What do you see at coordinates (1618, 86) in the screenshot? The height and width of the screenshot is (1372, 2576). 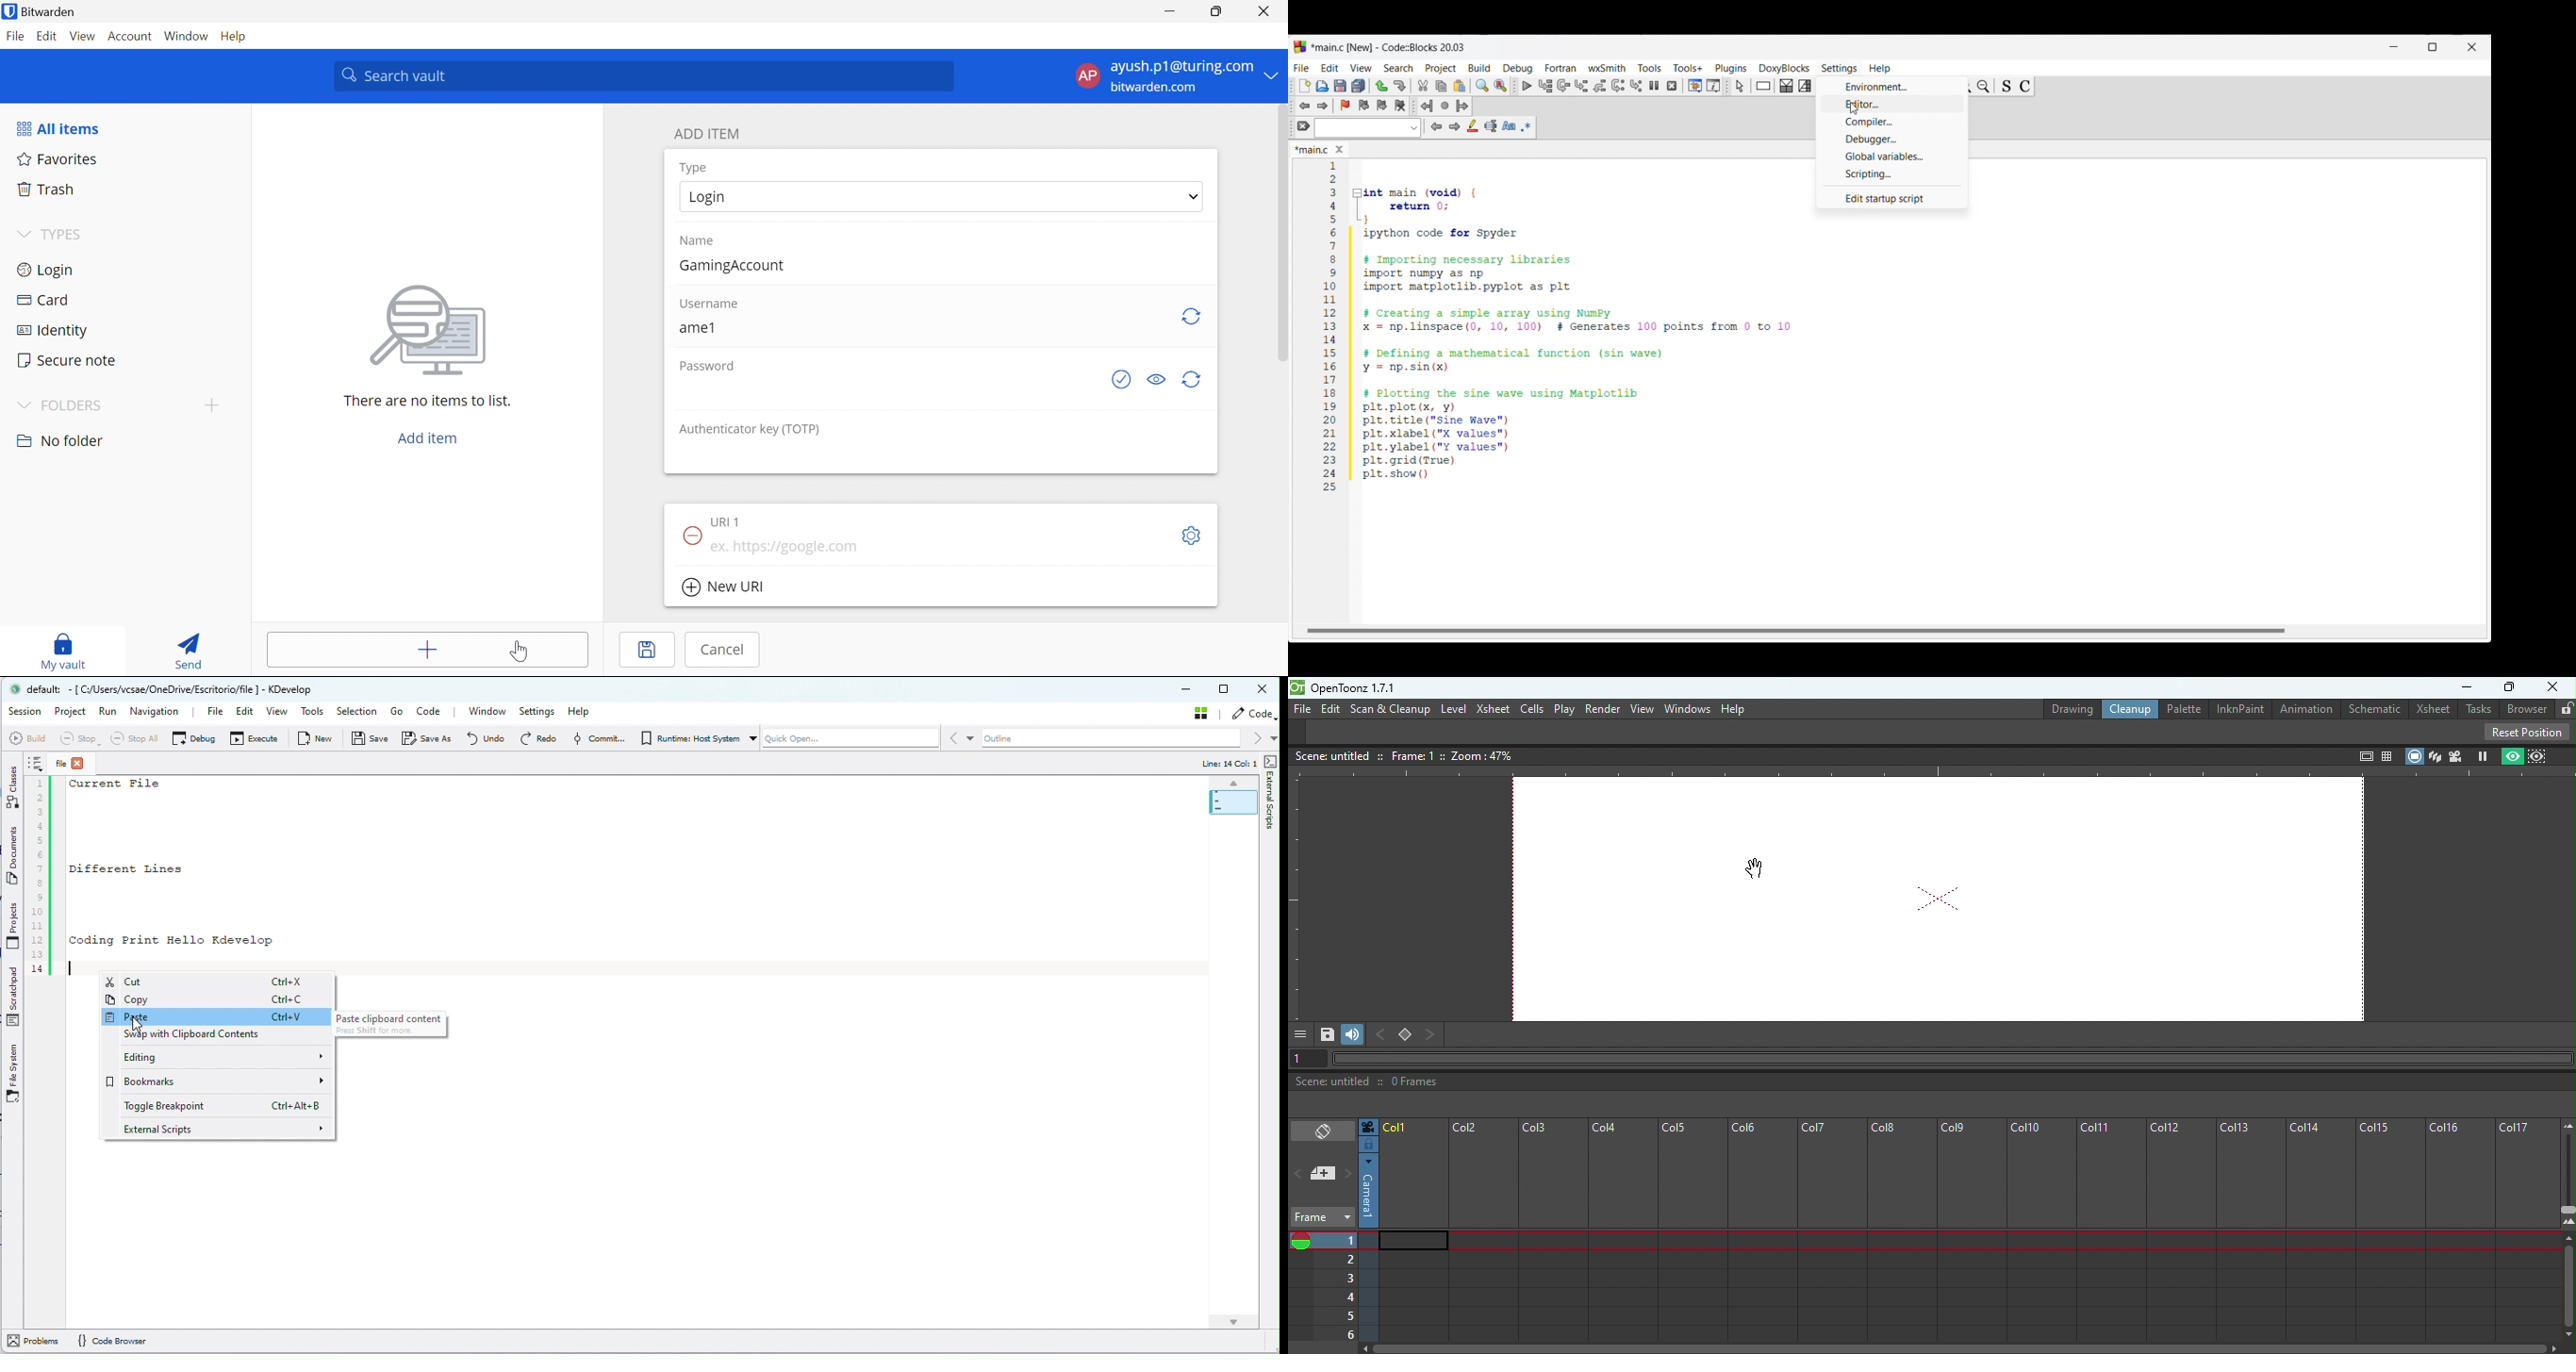 I see `Next instruction` at bounding box center [1618, 86].